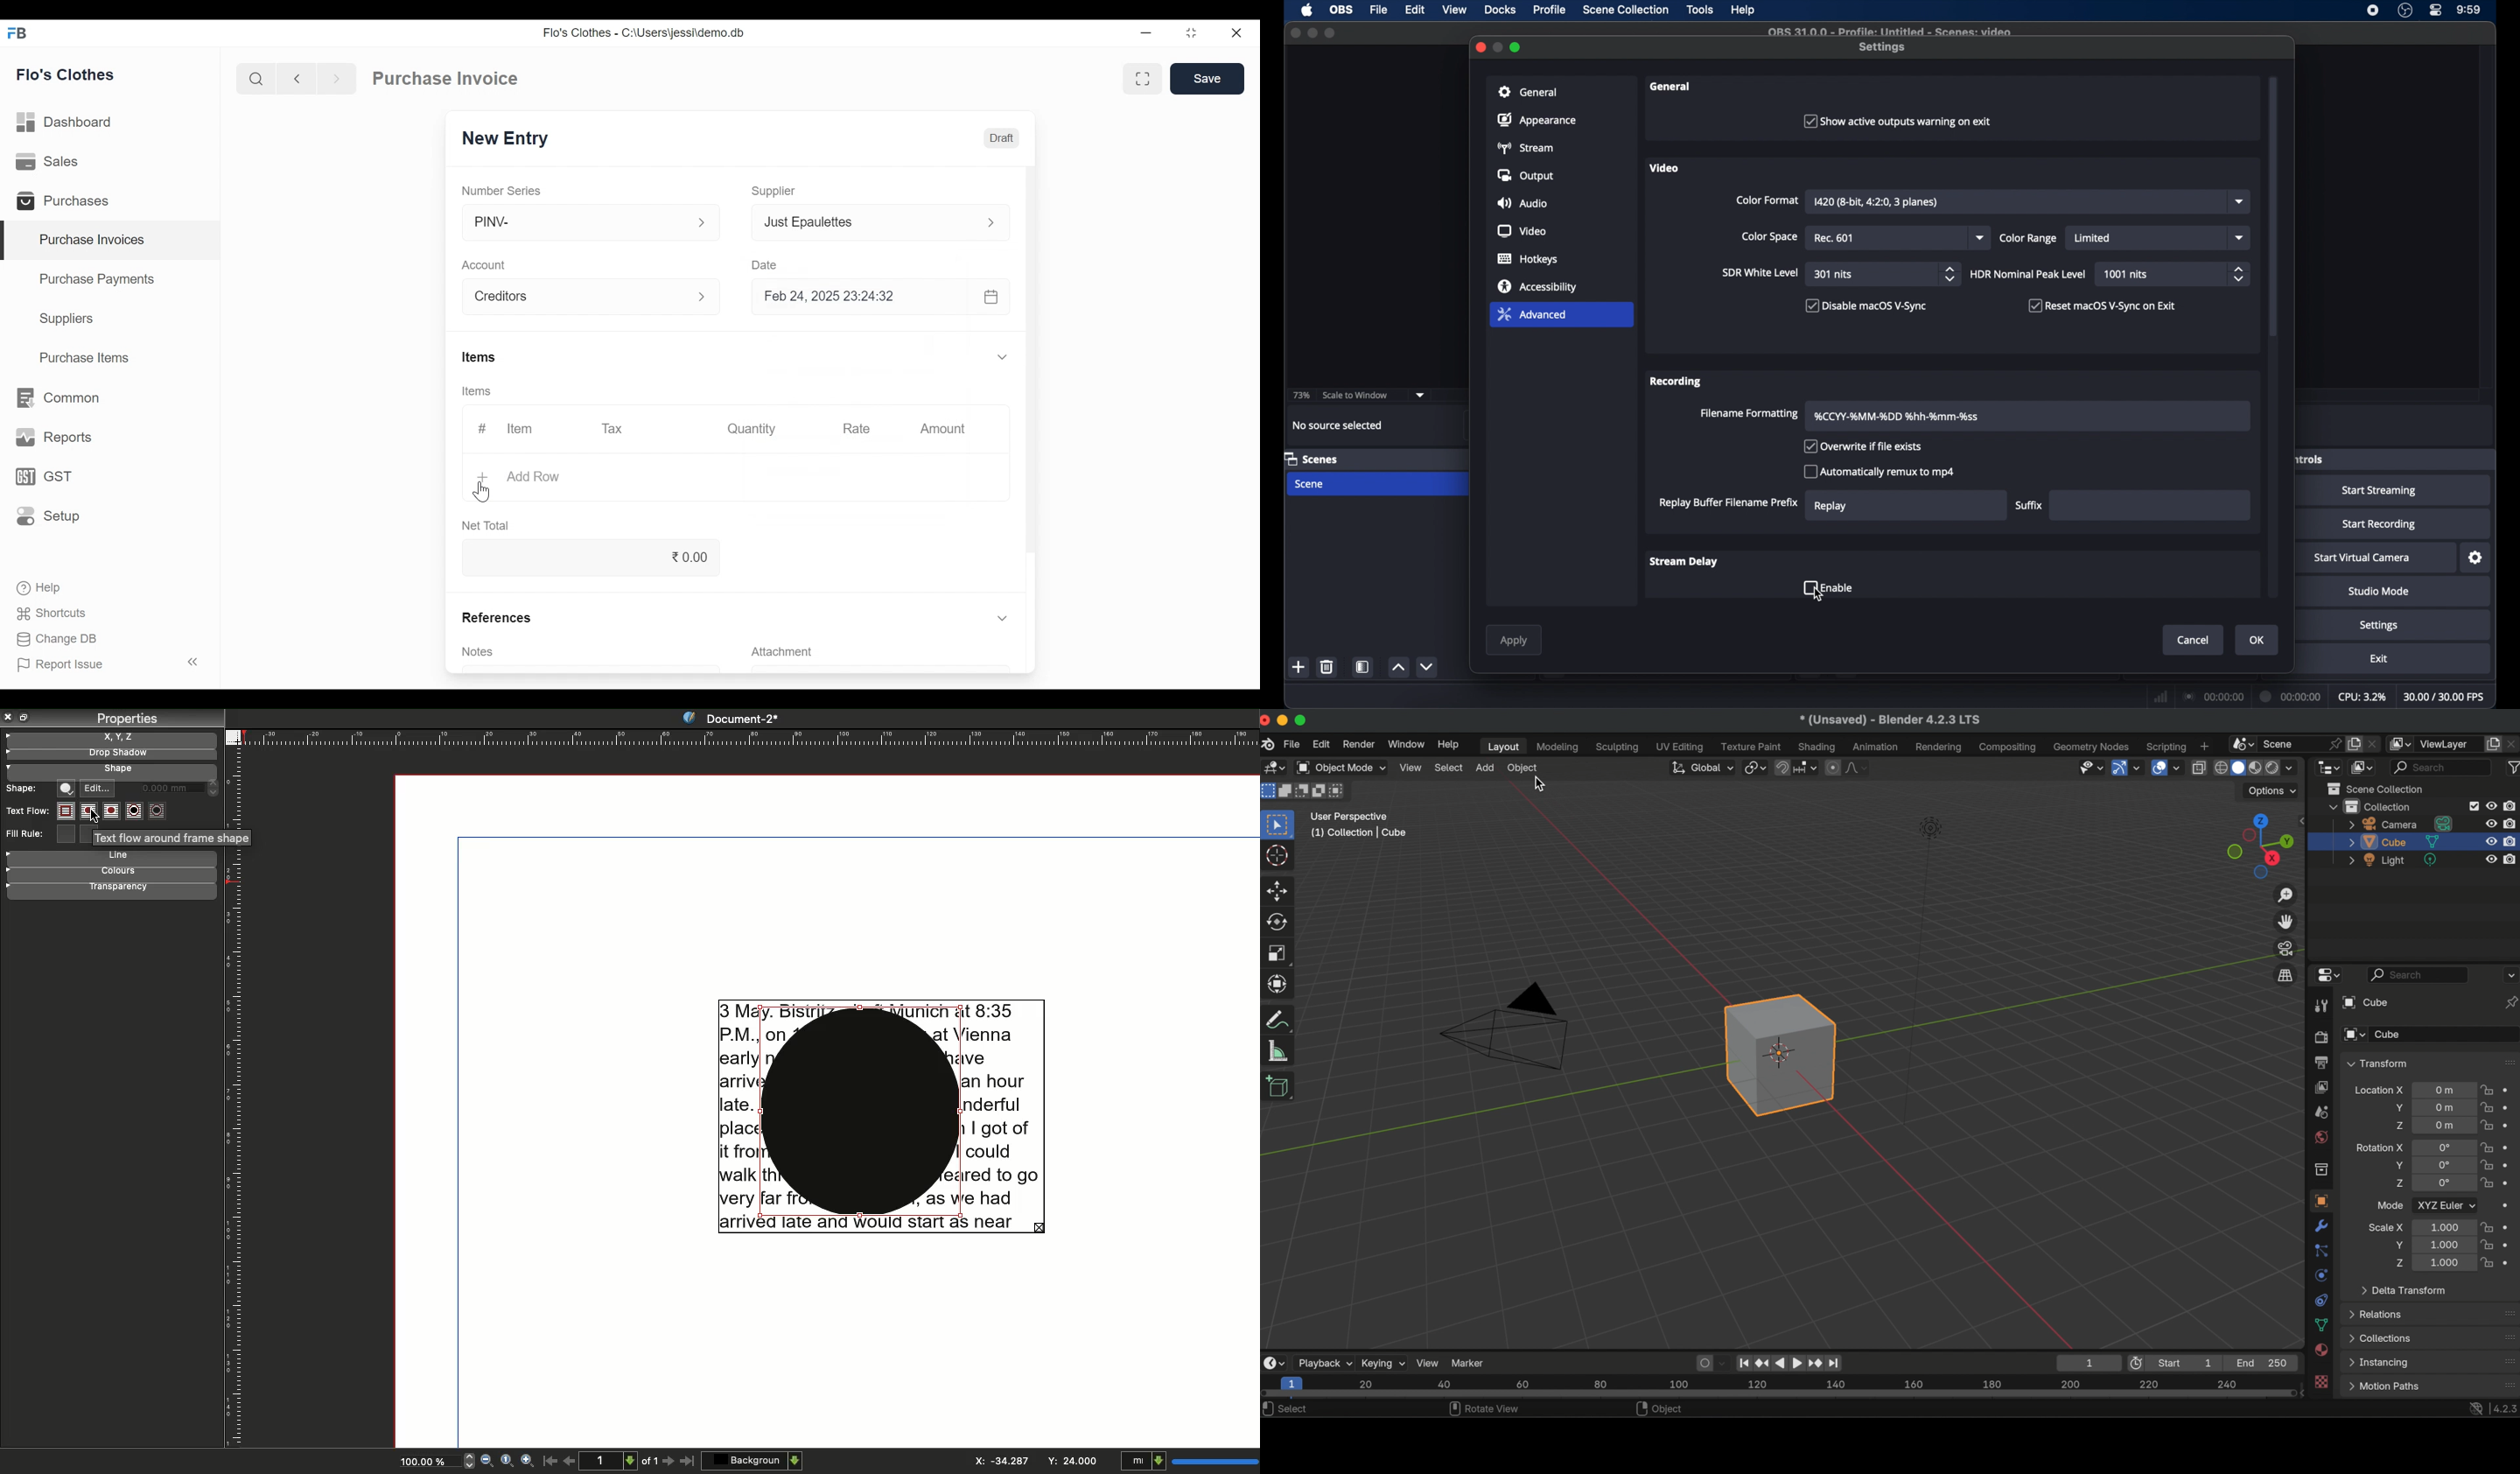 The image size is (2520, 1484). I want to click on Change DB, so click(58, 639).